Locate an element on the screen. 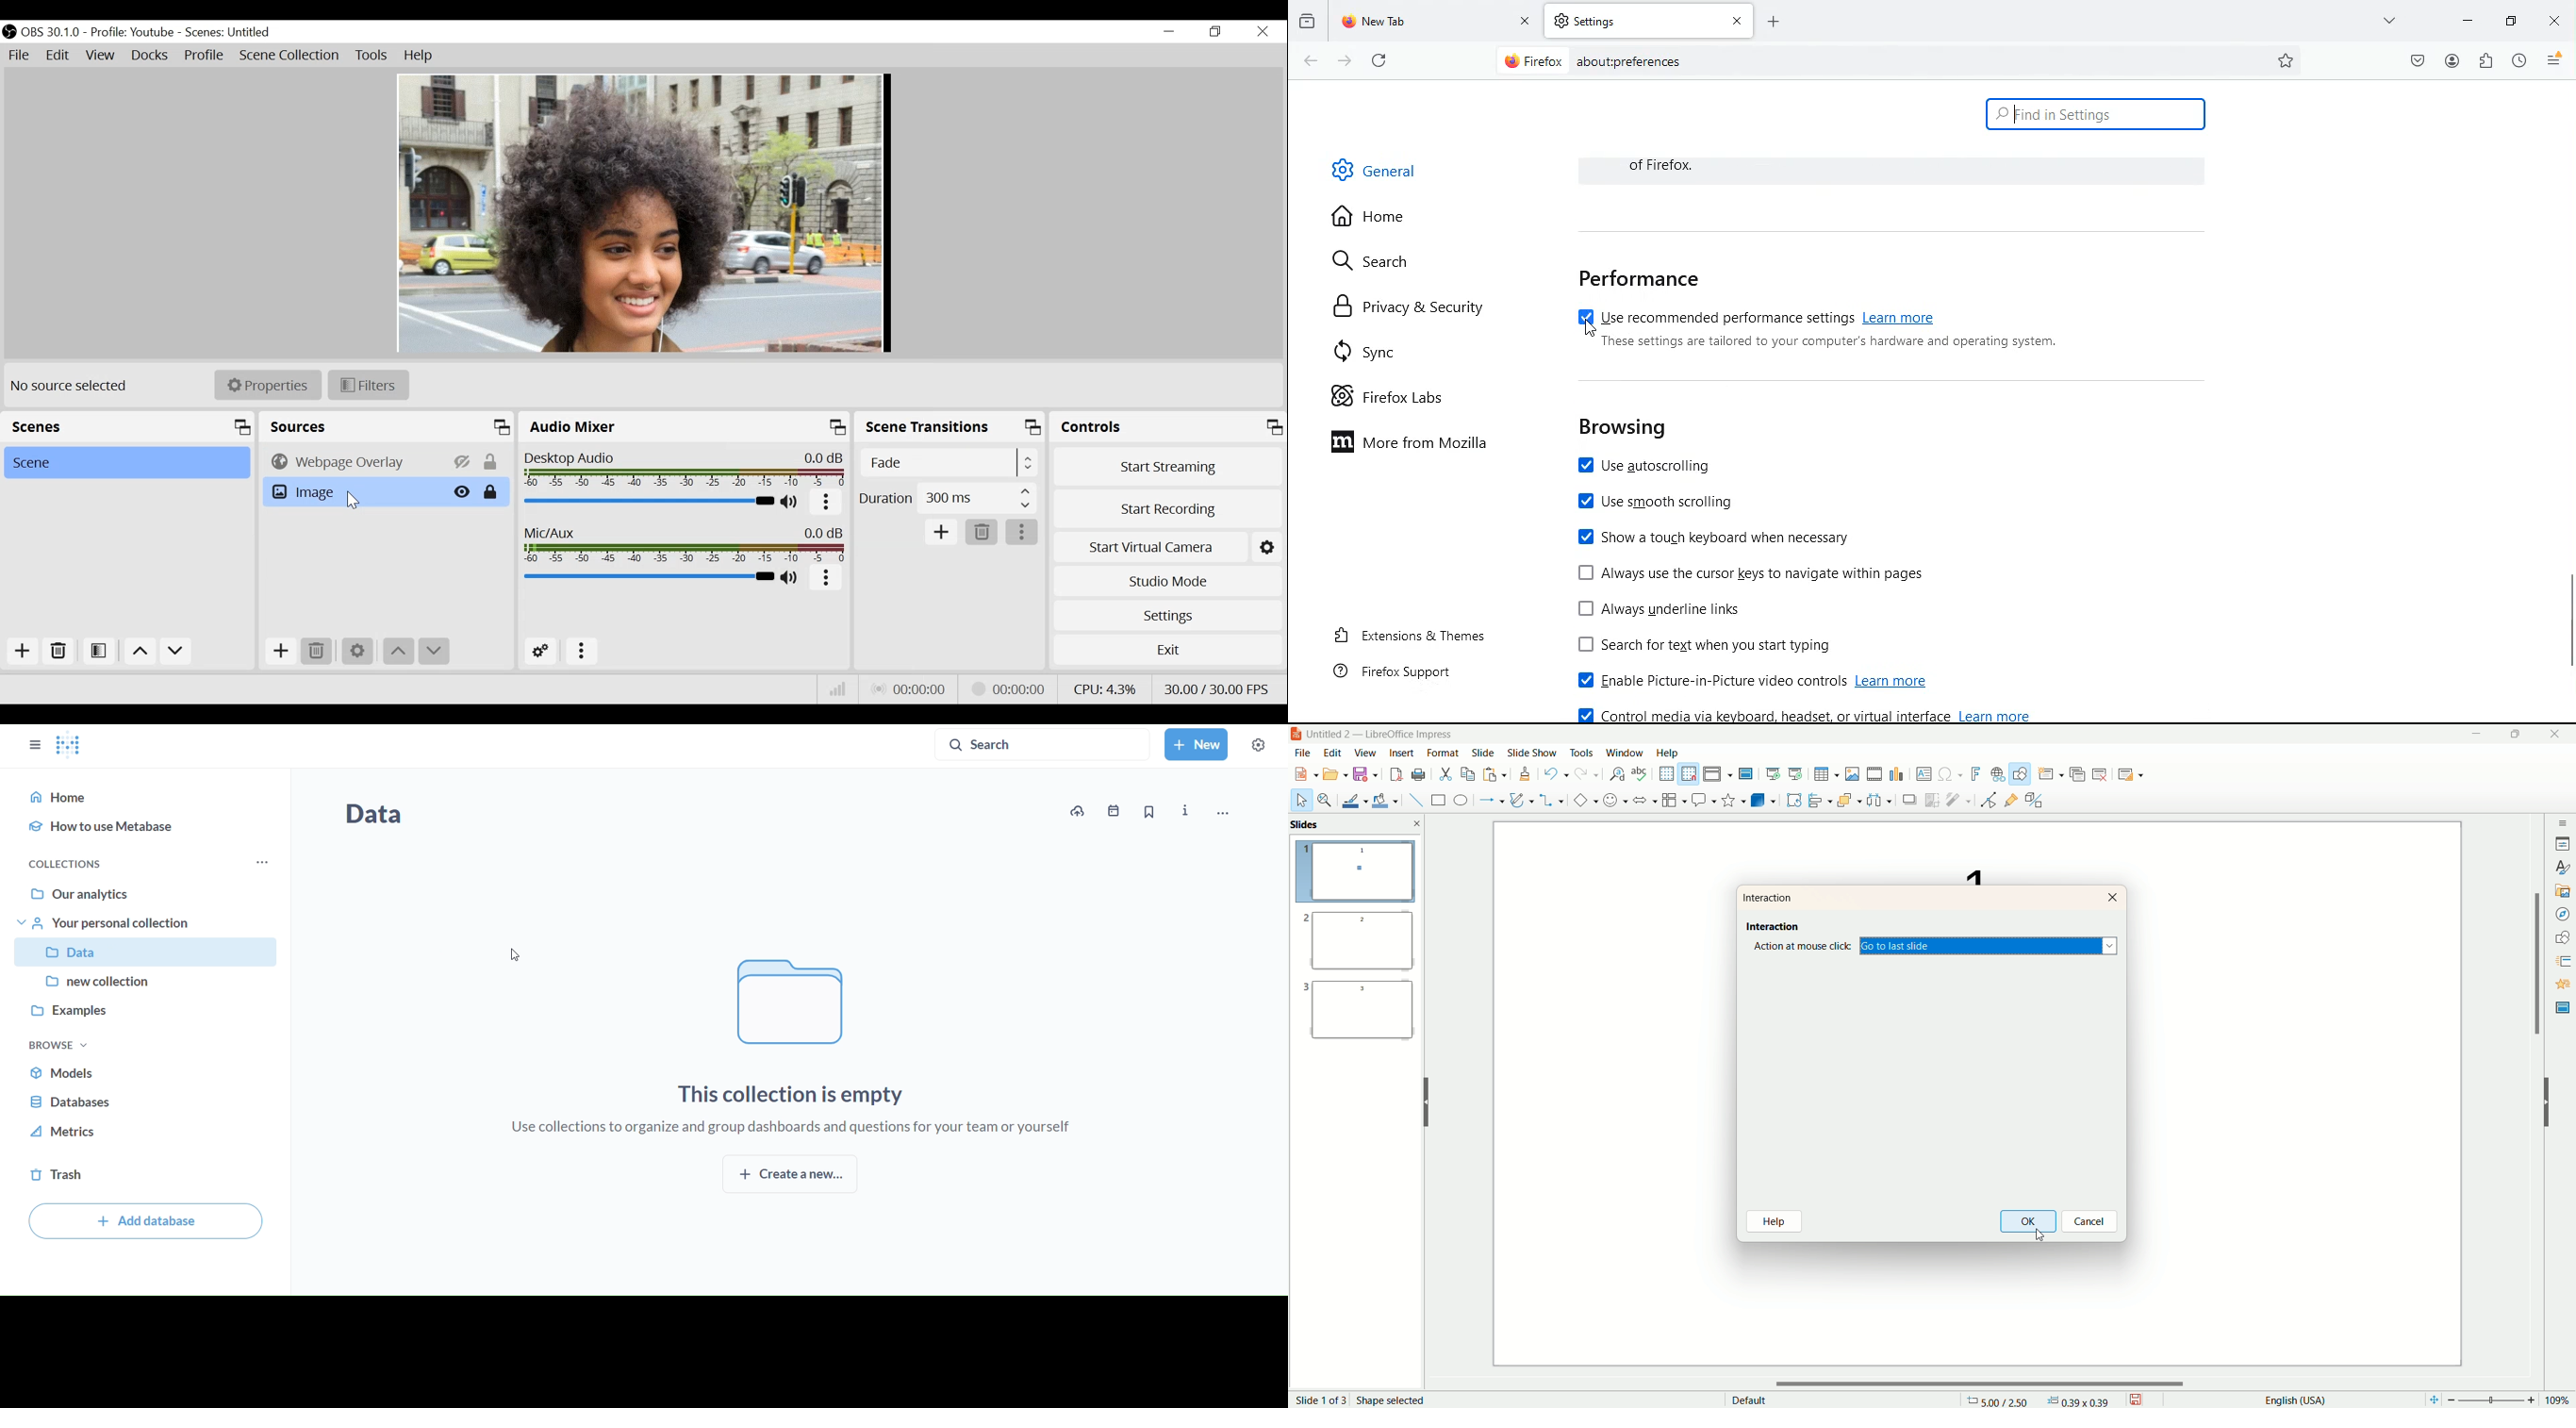 The image size is (2576, 1428). english is located at coordinates (2294, 1400).